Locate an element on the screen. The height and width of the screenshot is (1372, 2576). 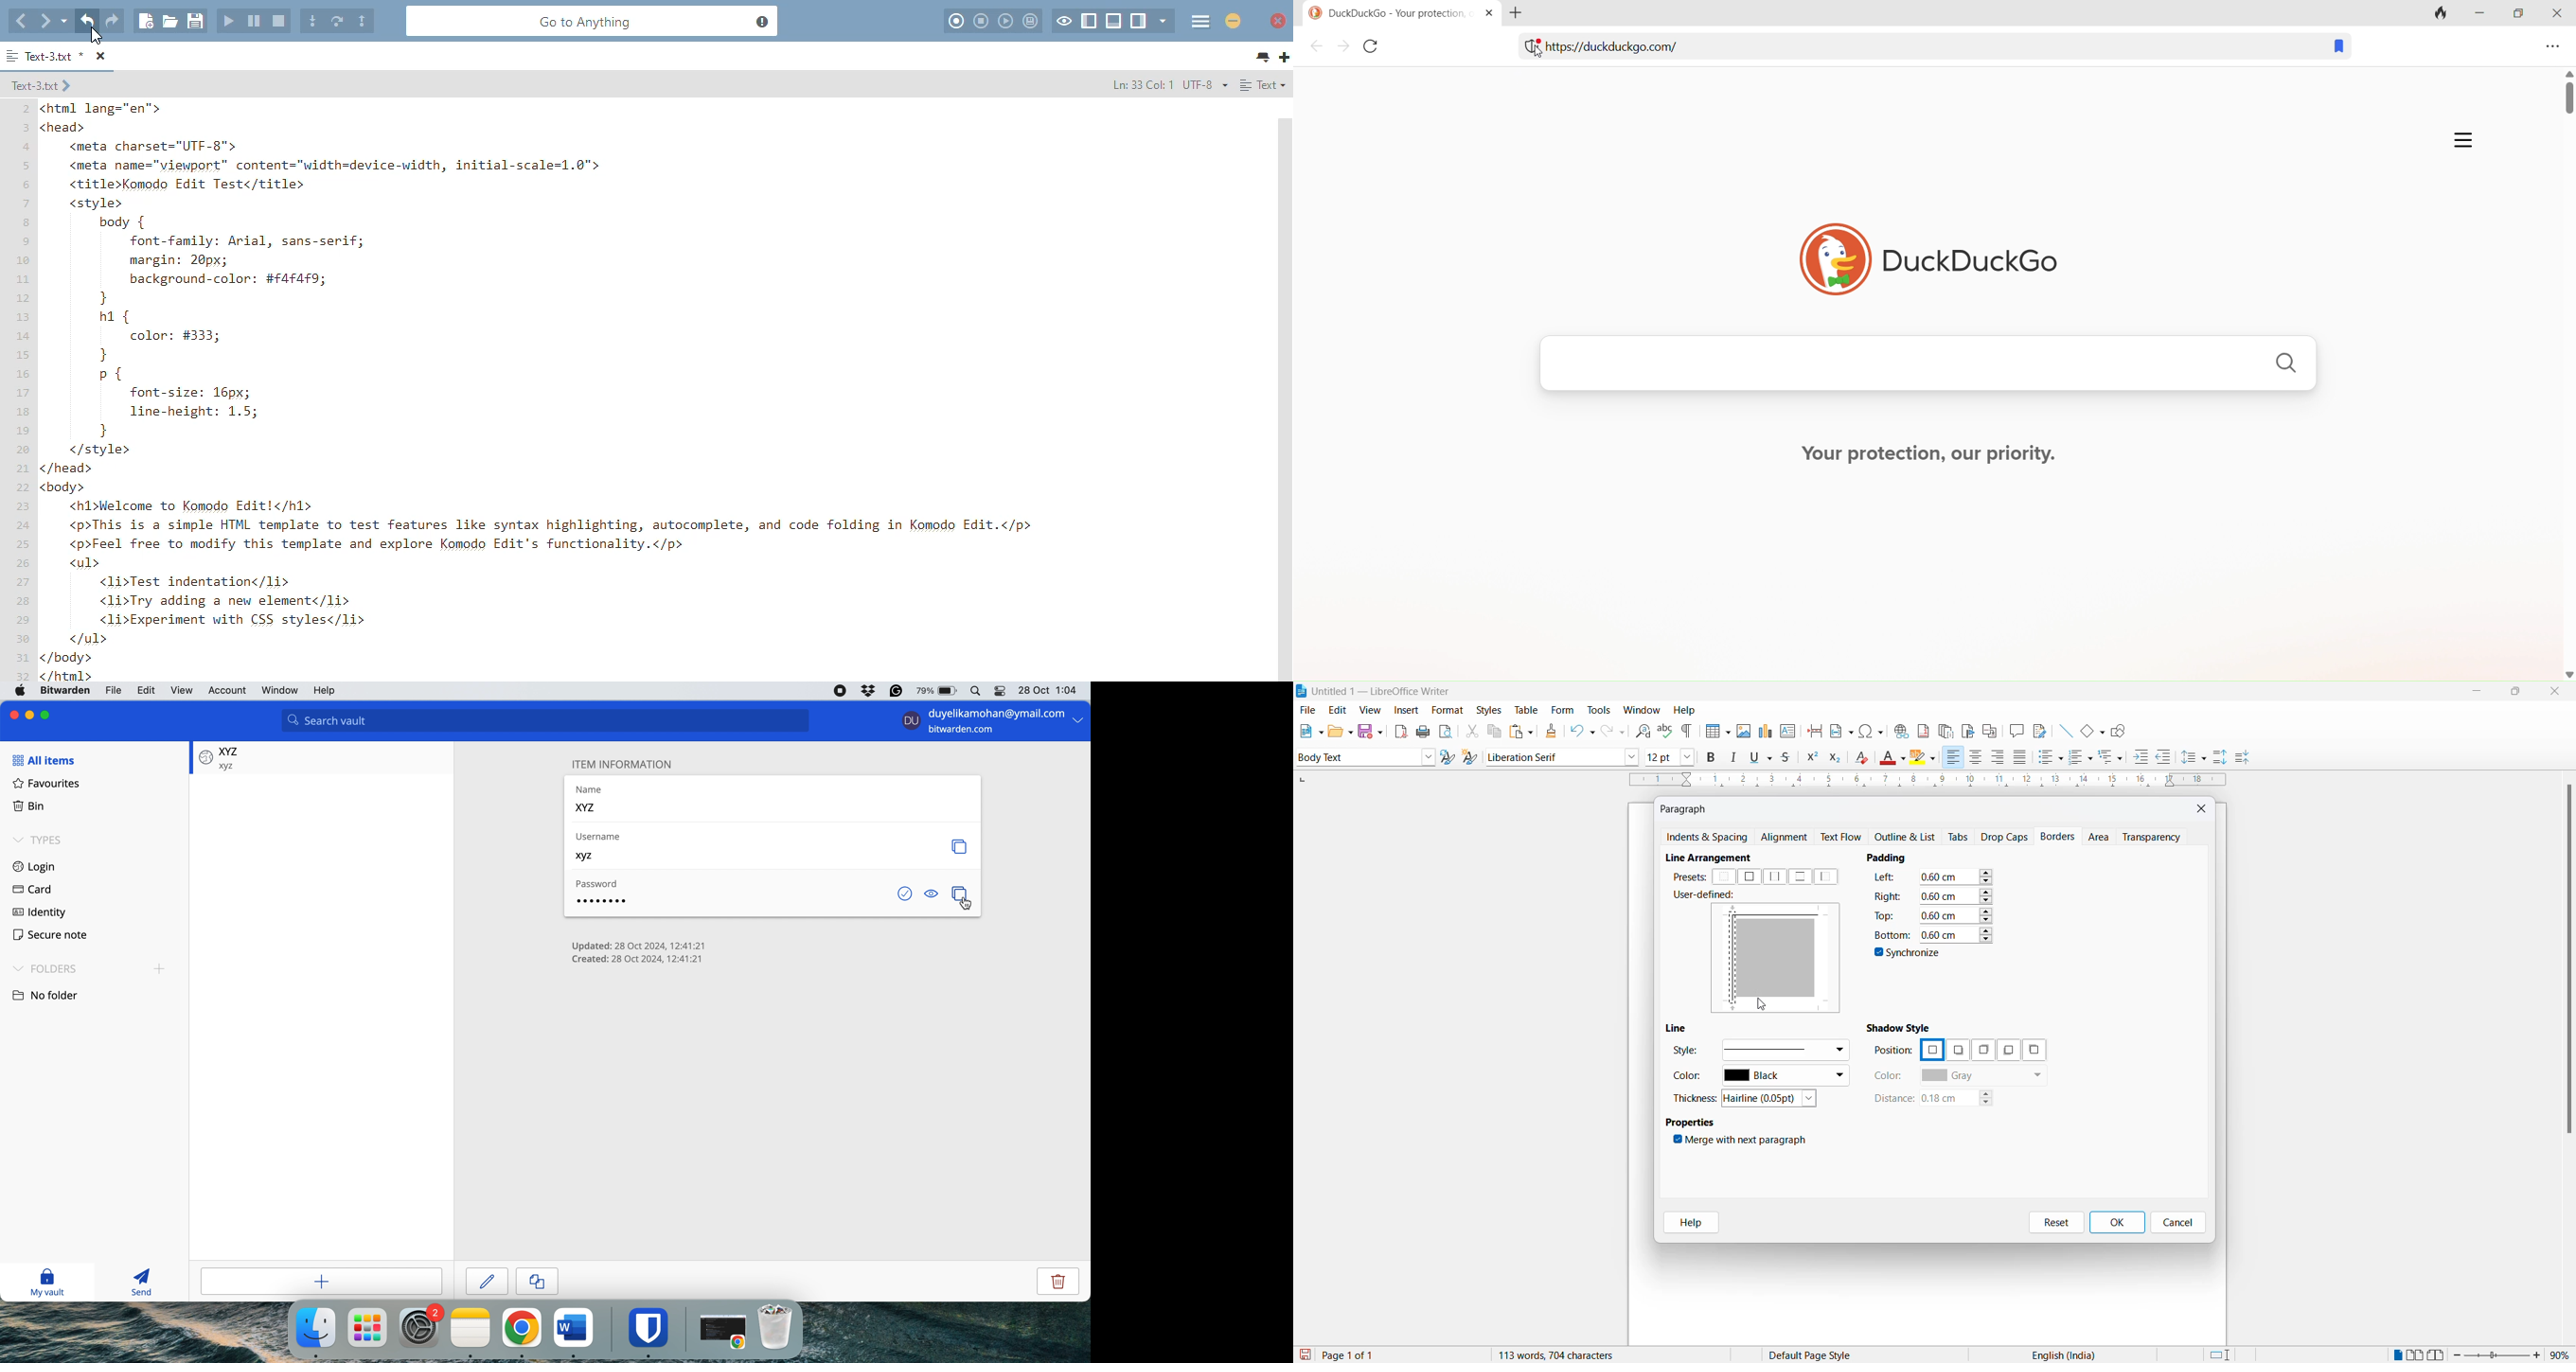
all sides is located at coordinates (1749, 877).